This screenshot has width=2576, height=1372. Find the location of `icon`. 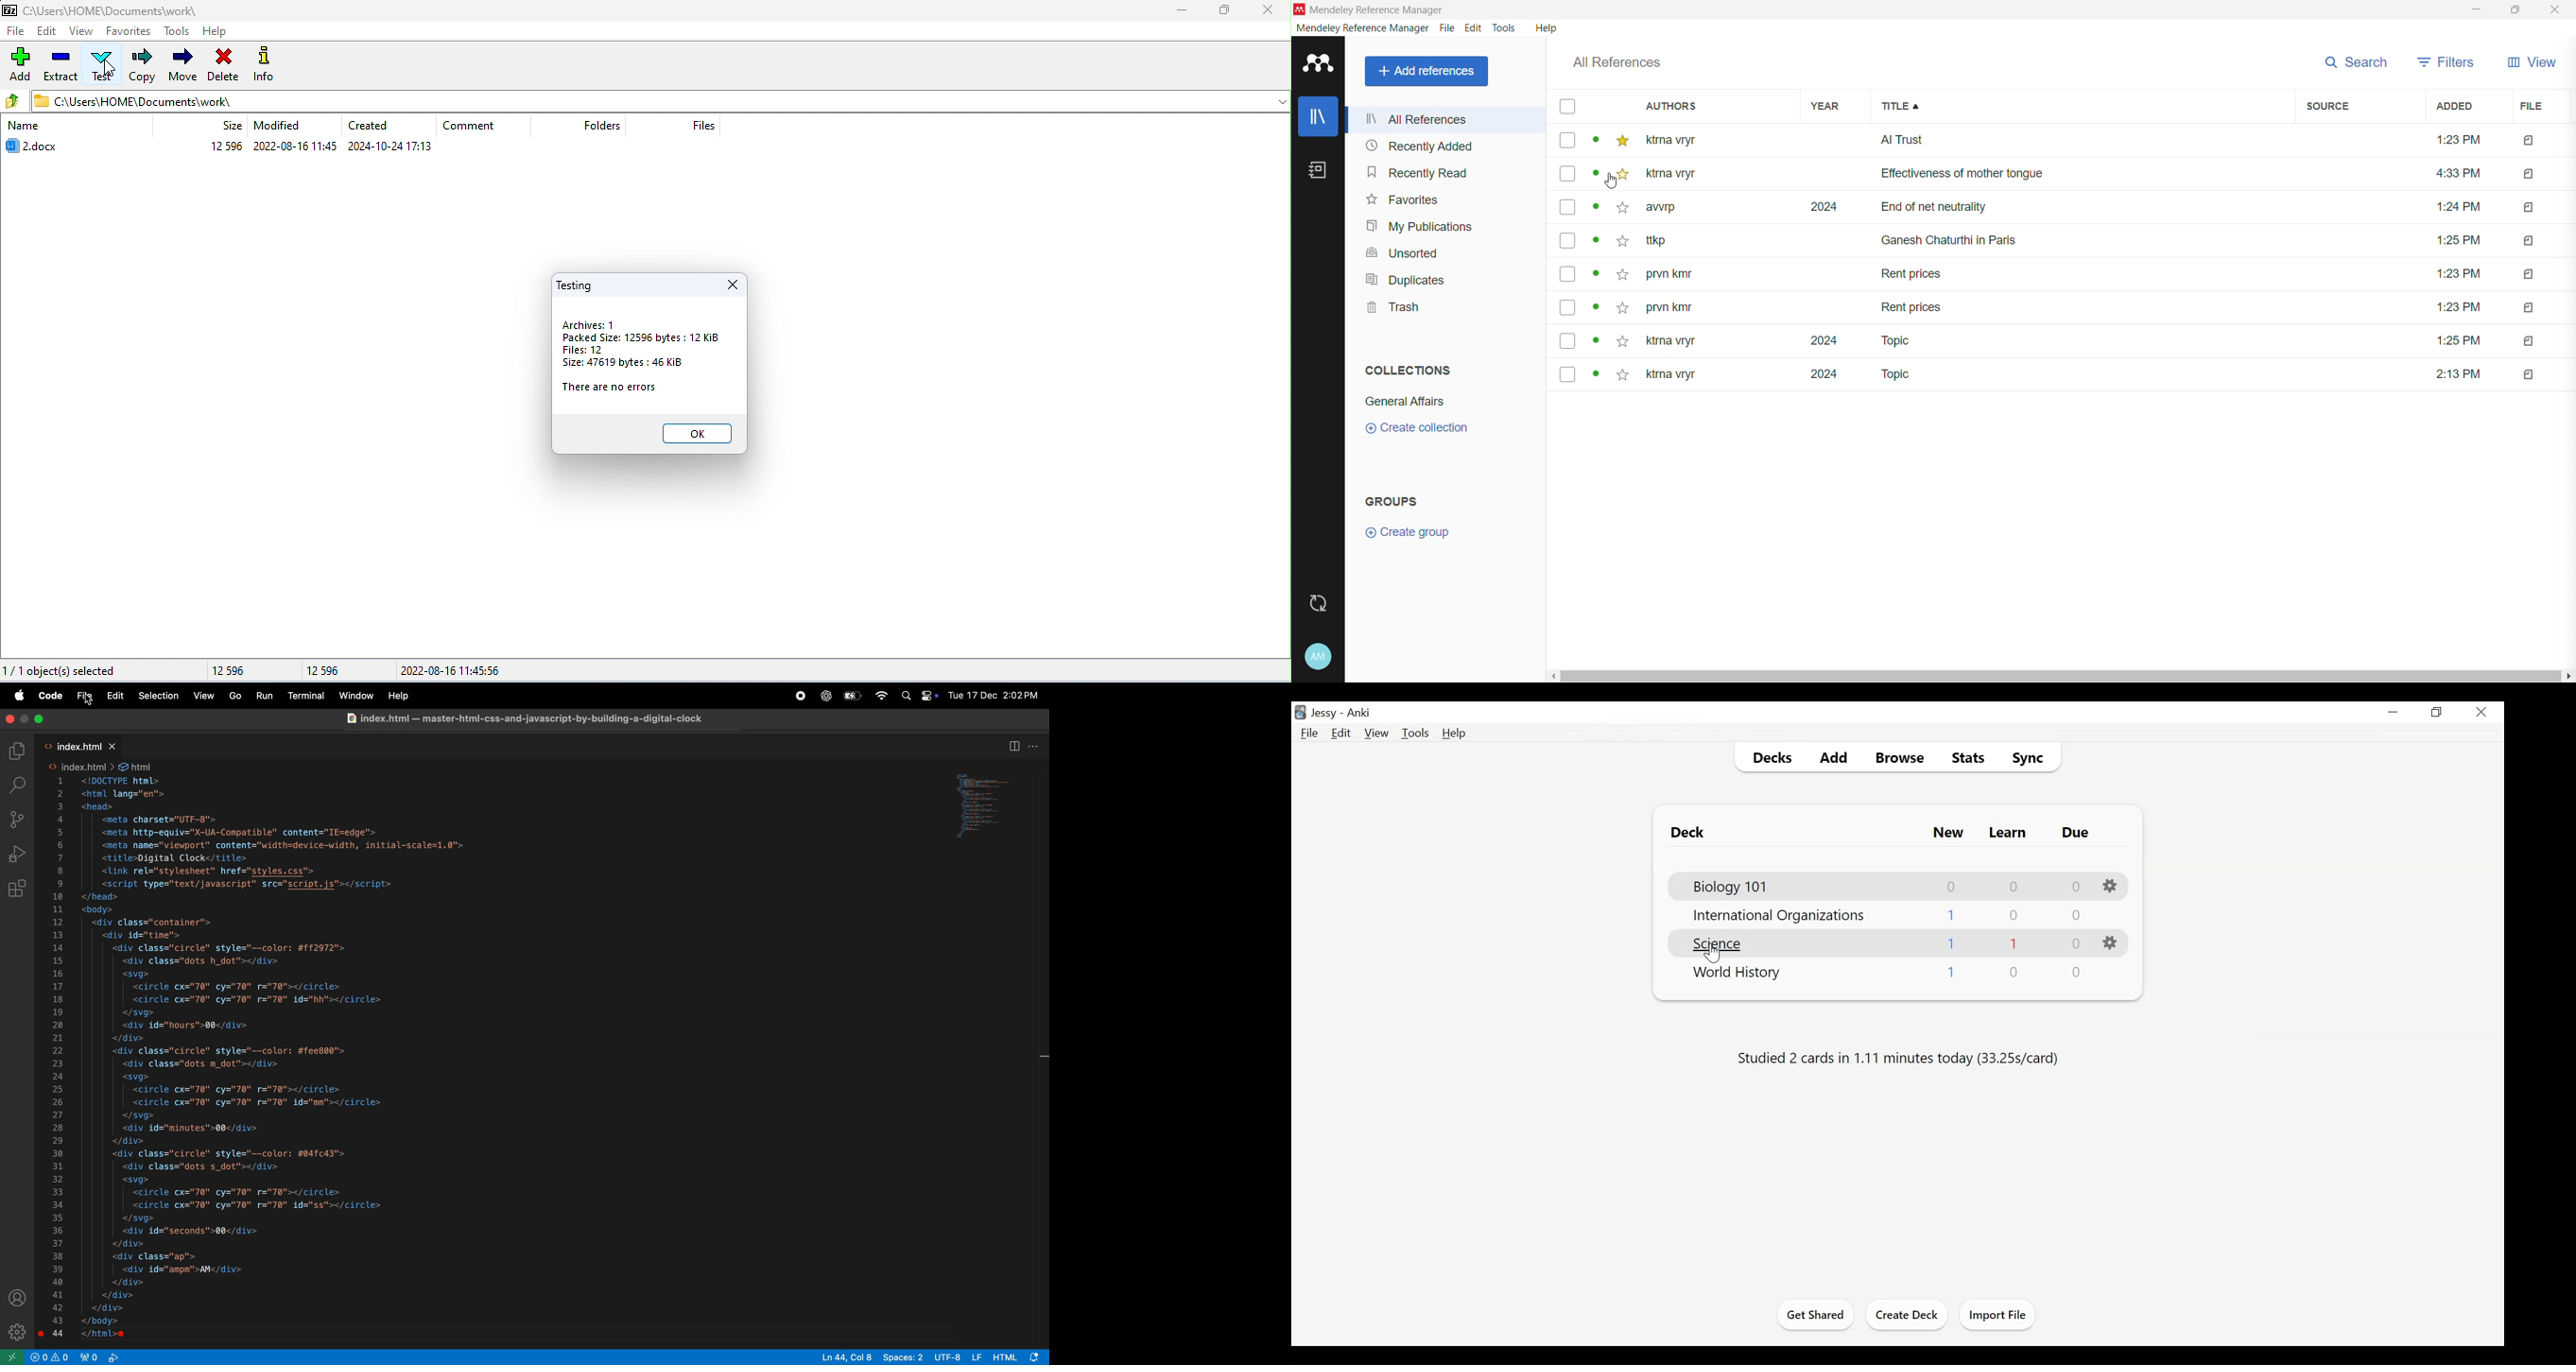

icon is located at coordinates (2527, 306).